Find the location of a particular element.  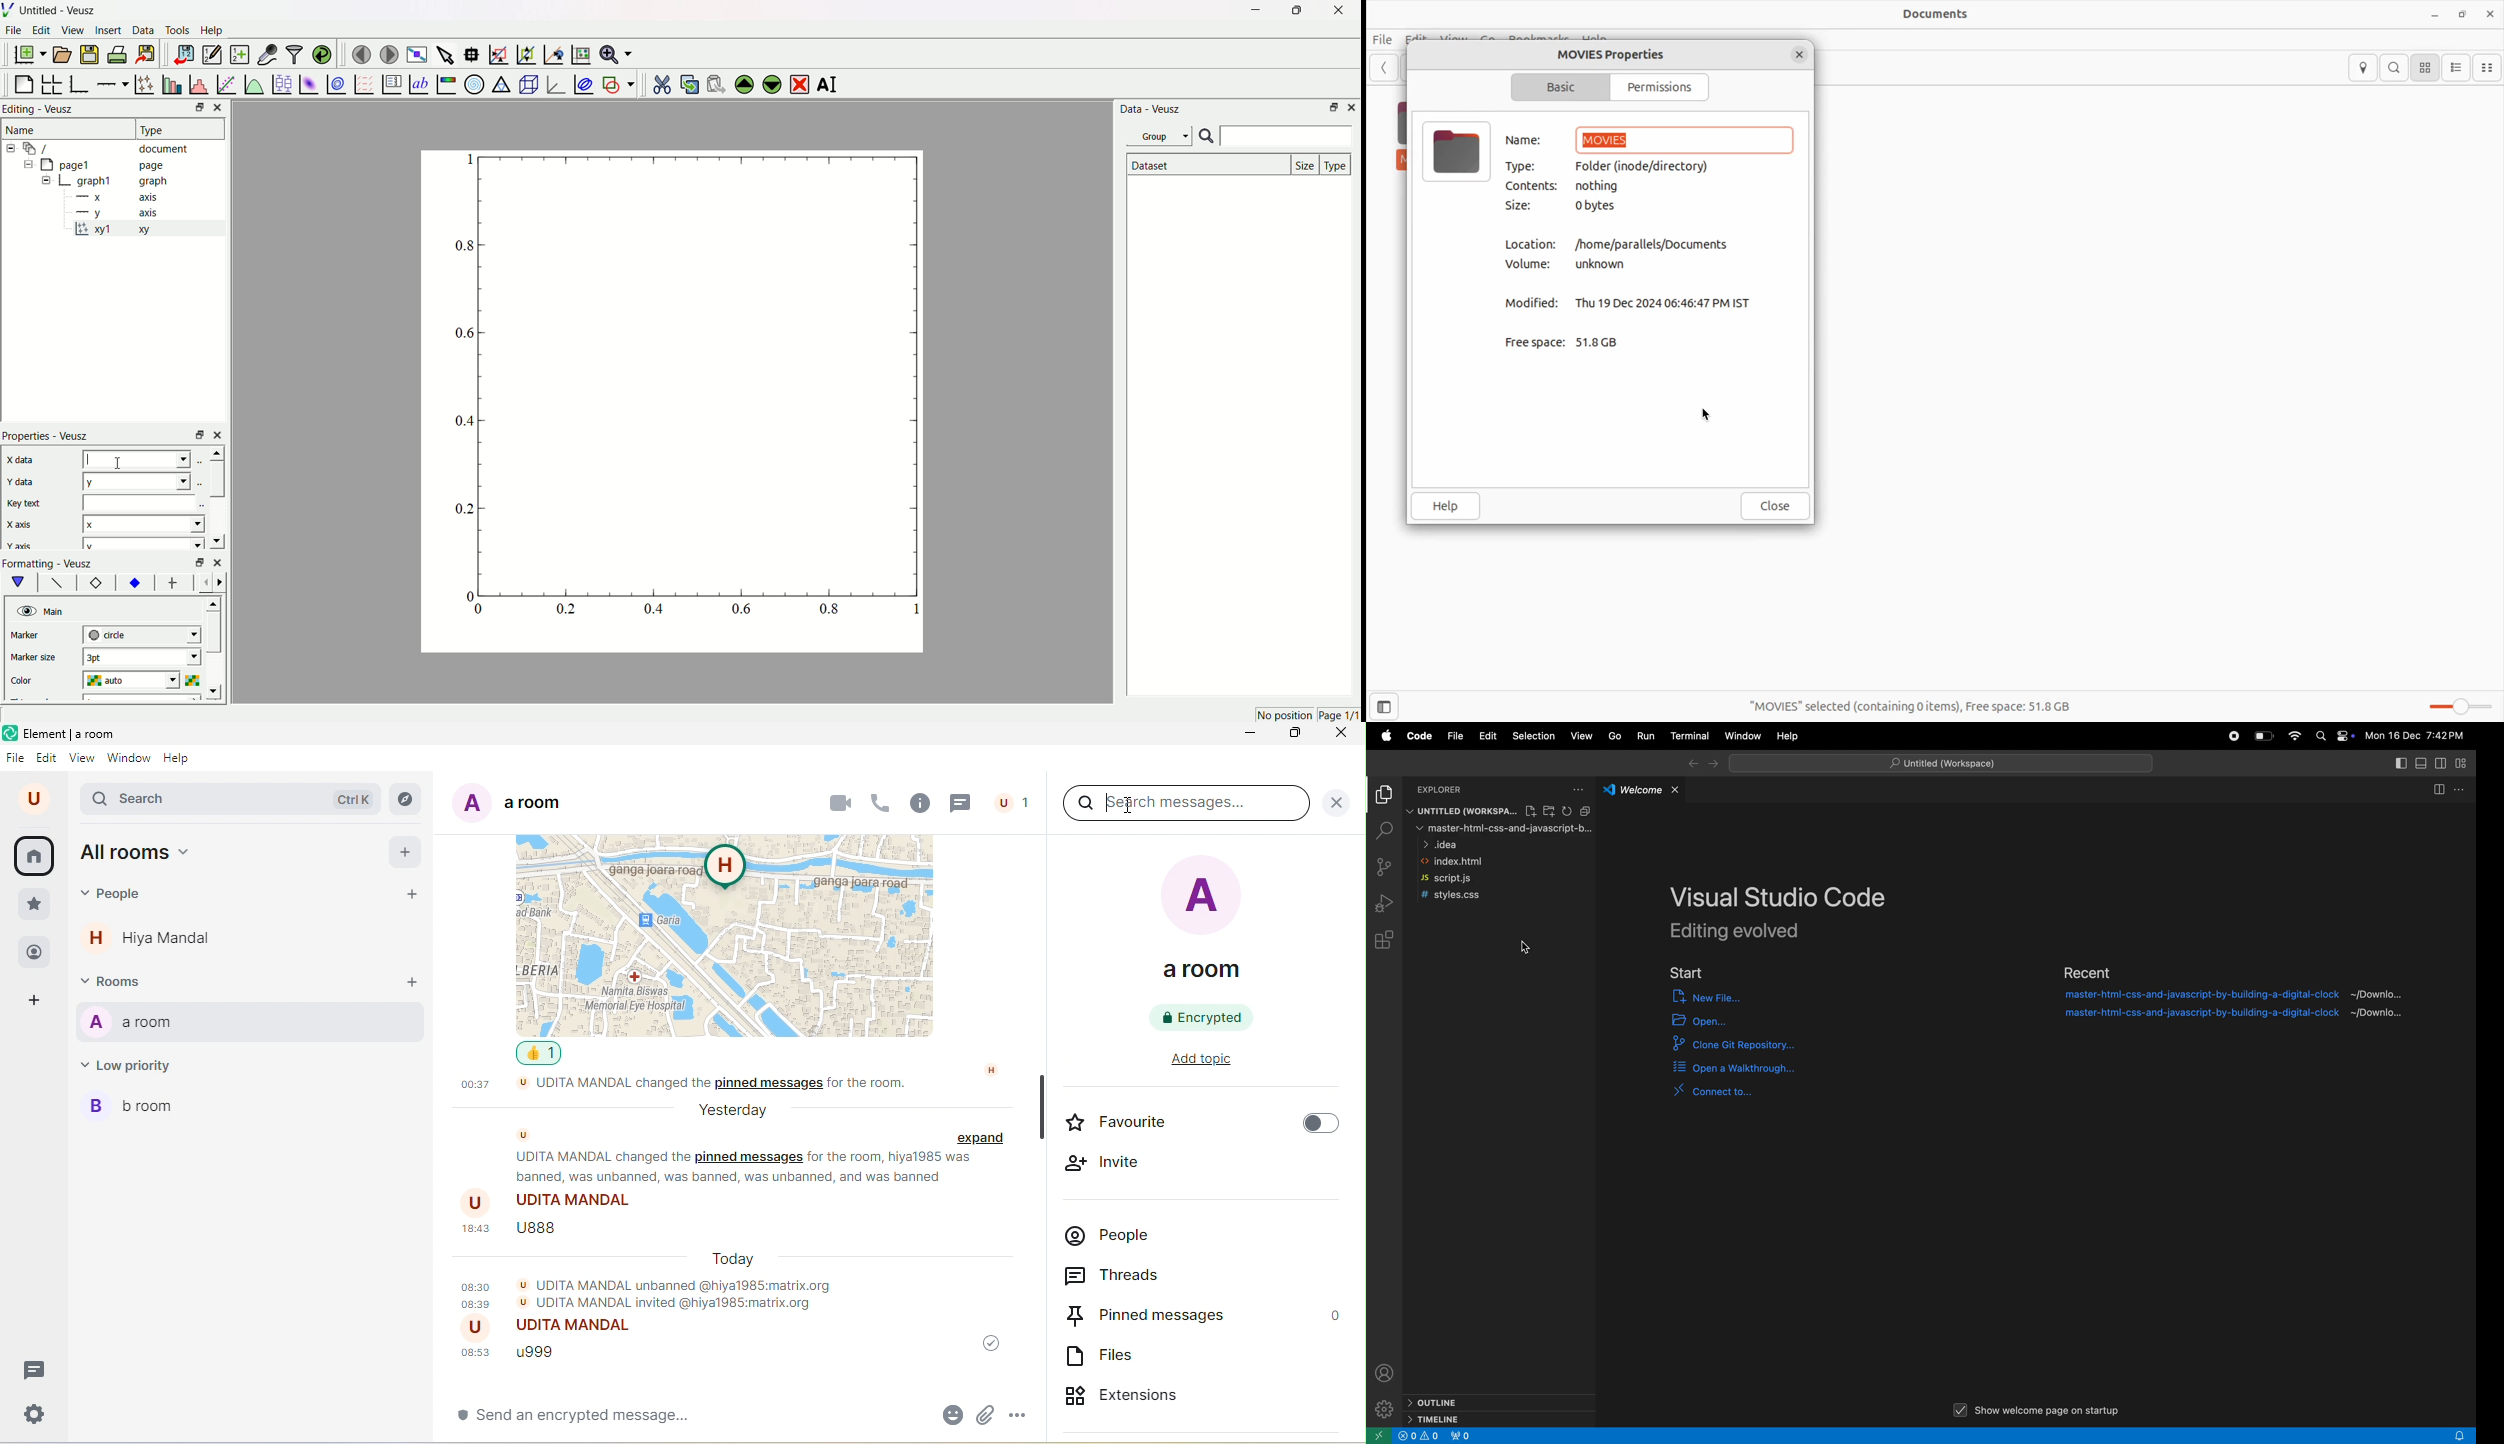

udita mandal changed the pinned message for the room is located at coordinates (725, 1086).